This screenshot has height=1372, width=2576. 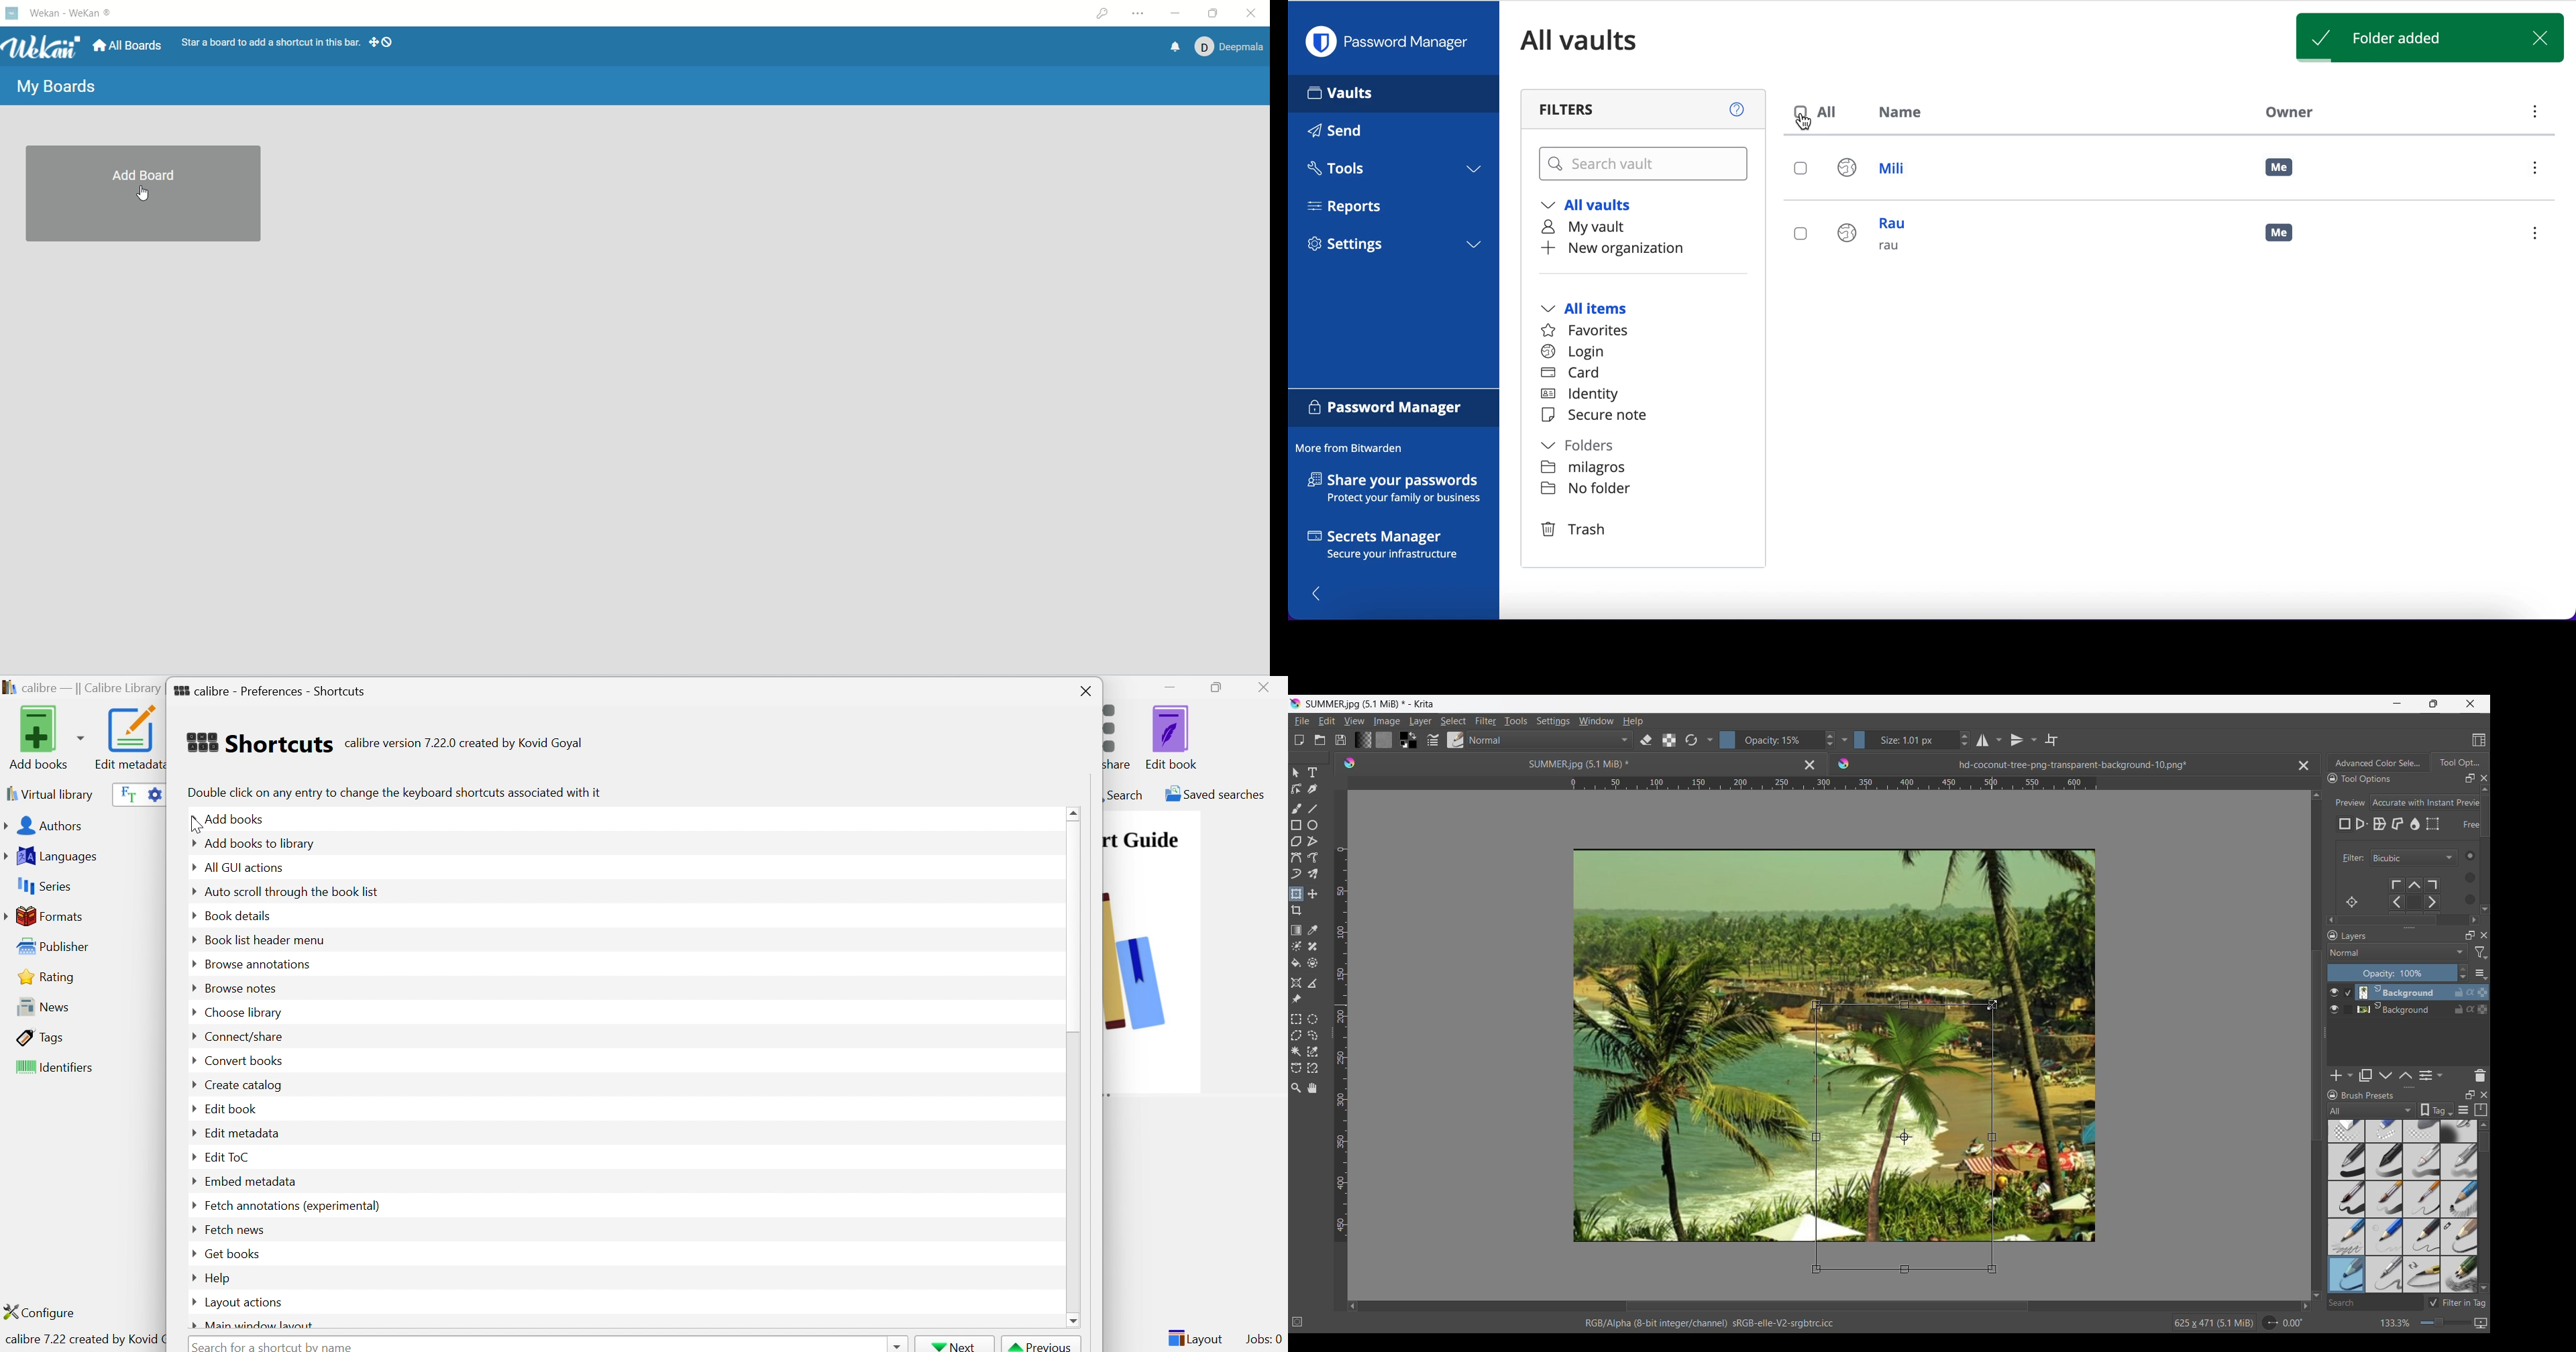 I want to click on Lock Brush Presets panel, so click(x=2333, y=1095).